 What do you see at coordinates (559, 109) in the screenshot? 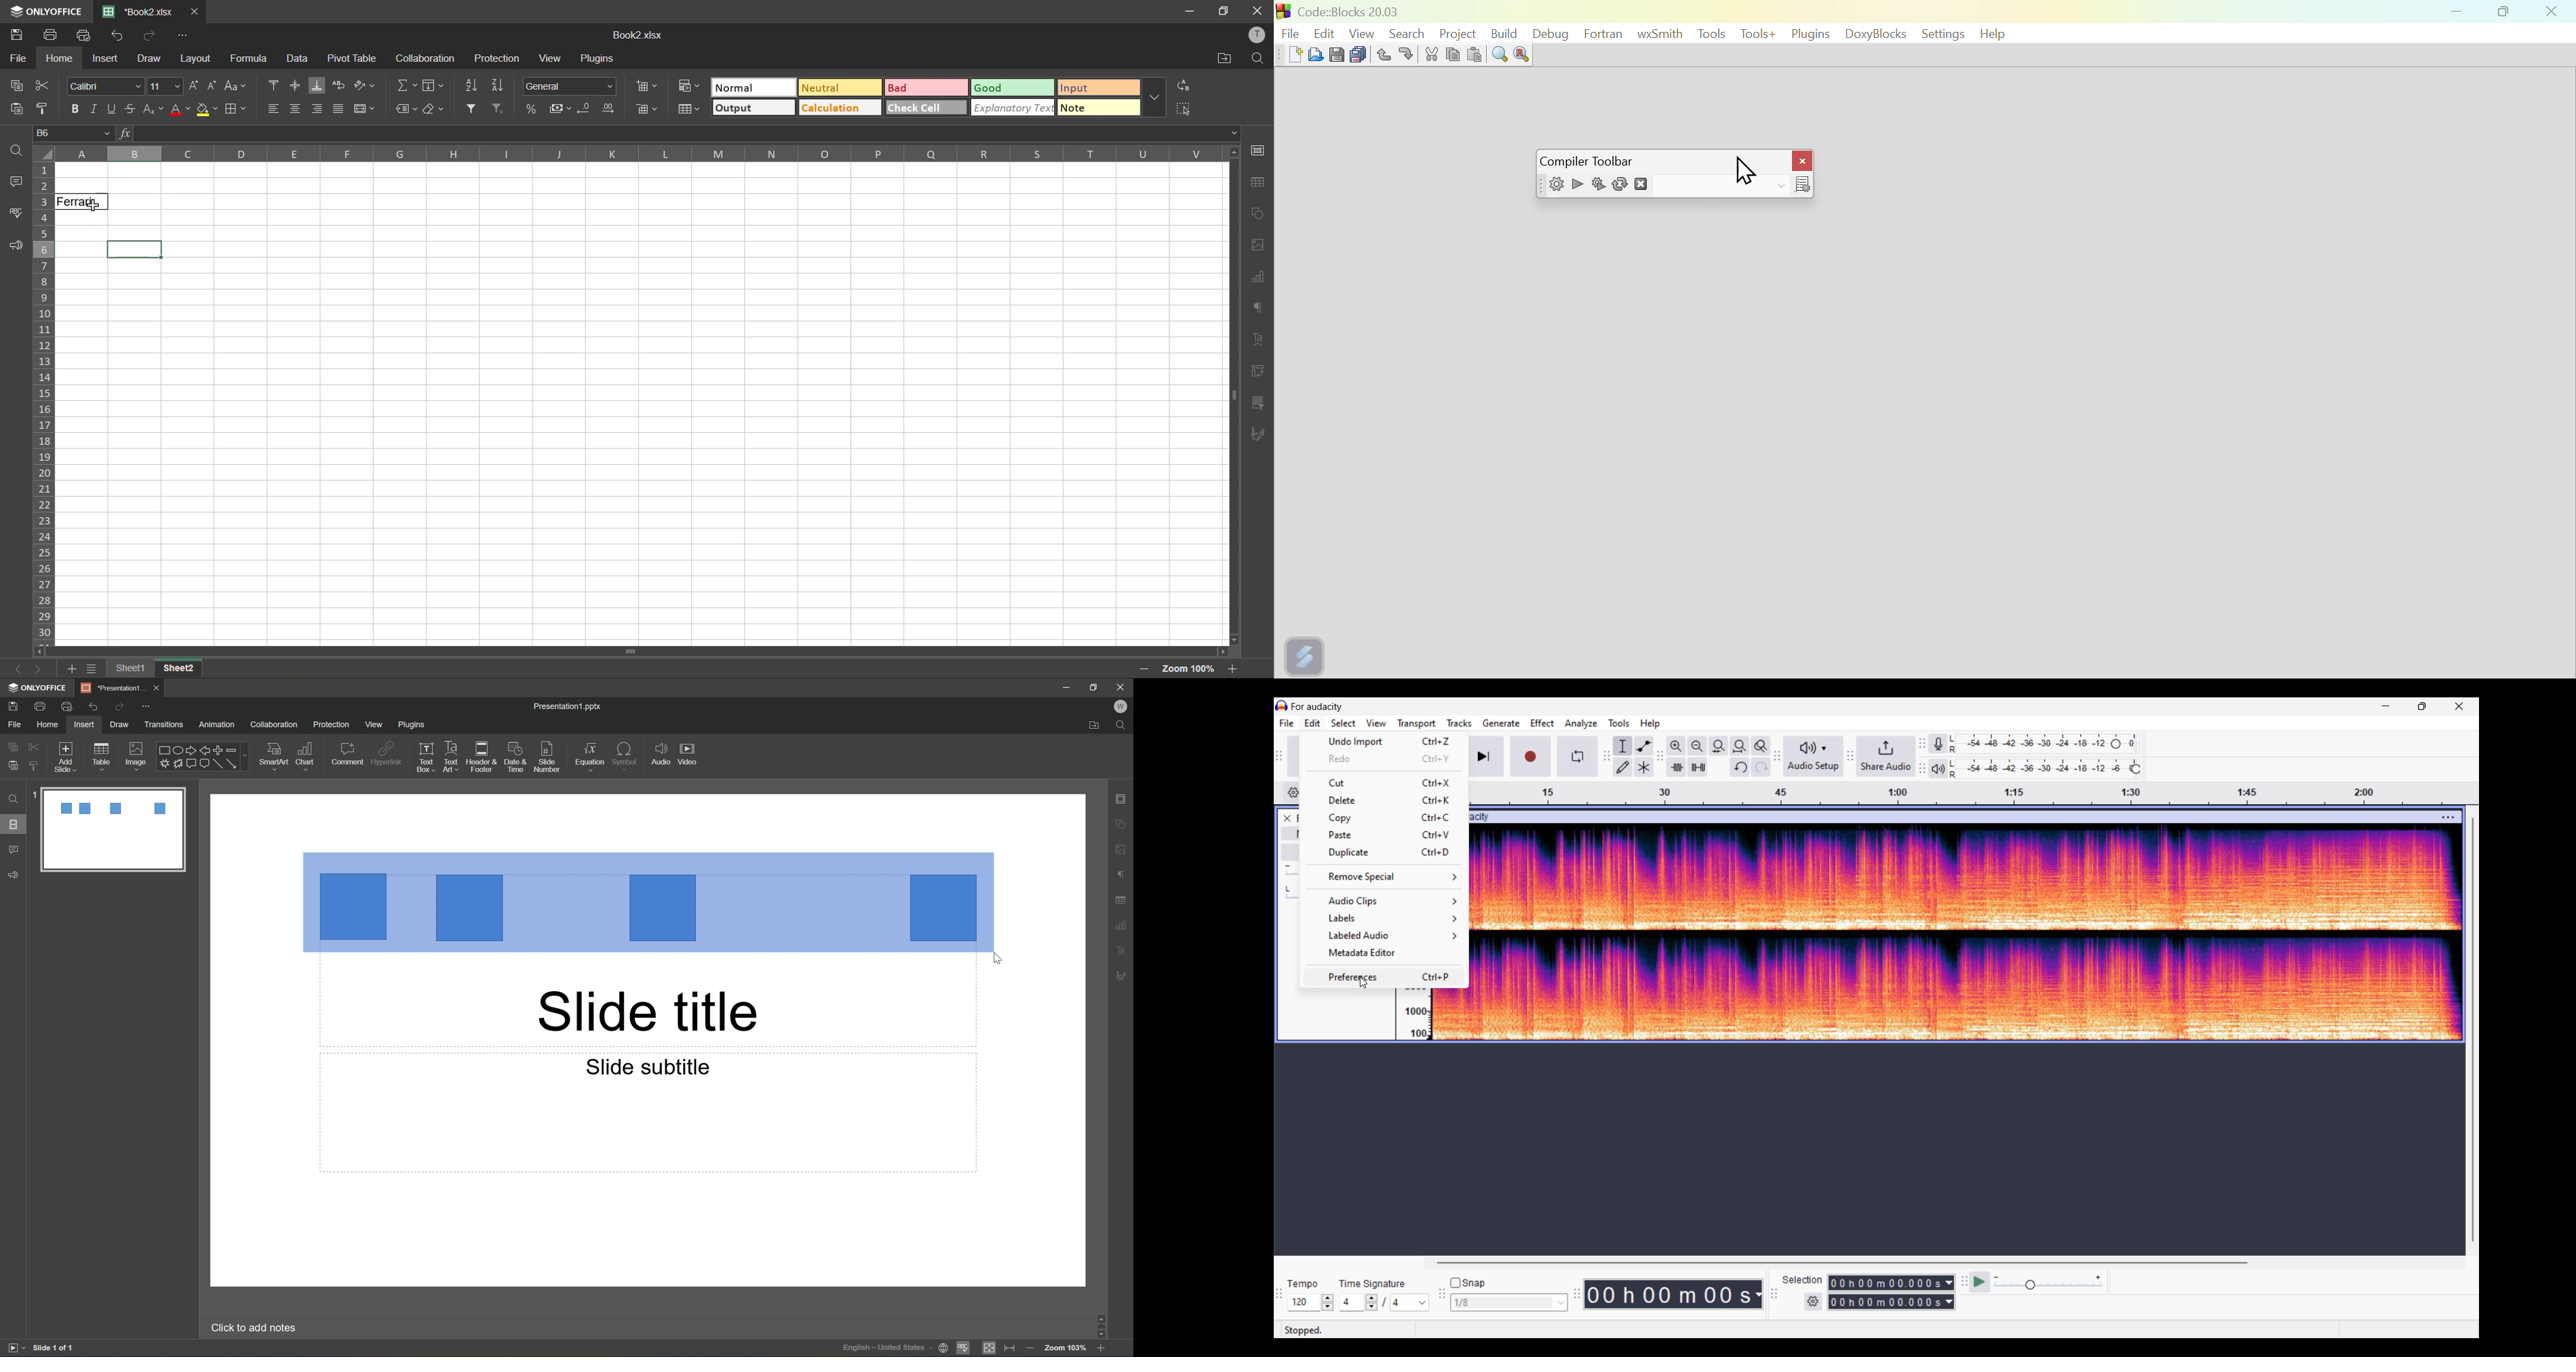
I see `accounting` at bounding box center [559, 109].